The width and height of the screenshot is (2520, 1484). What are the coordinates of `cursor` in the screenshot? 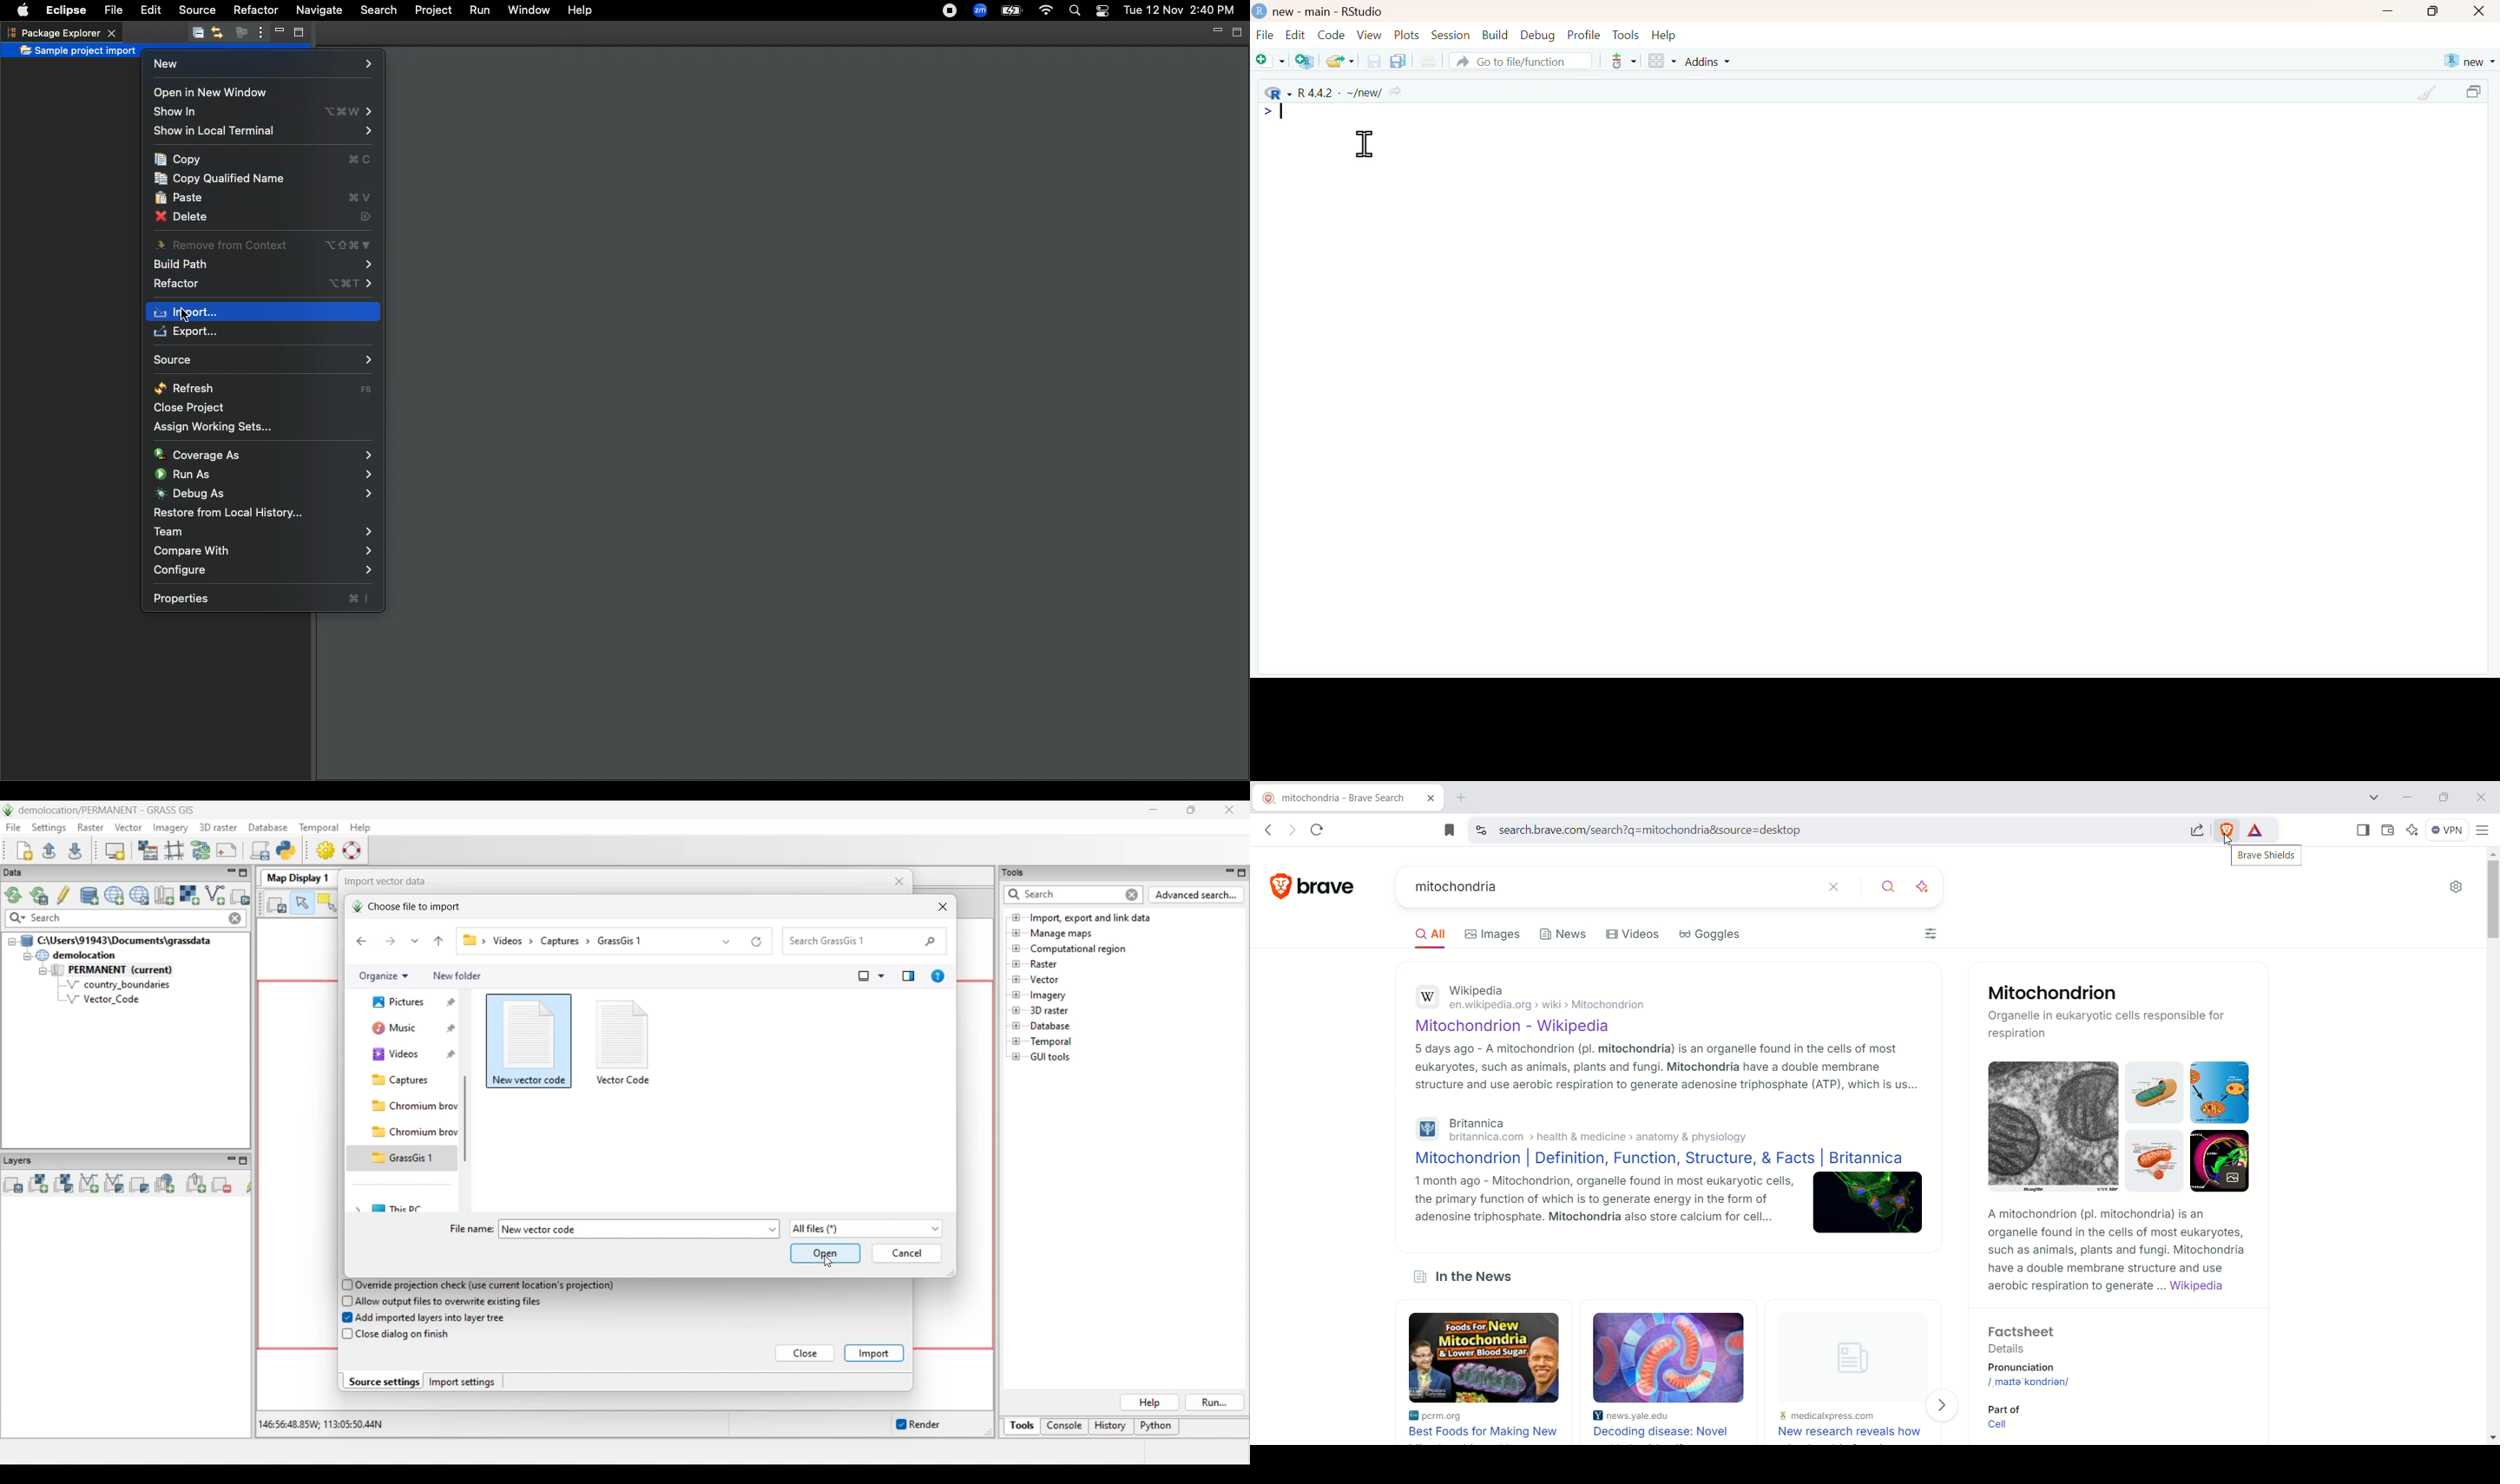 It's located at (1365, 143).